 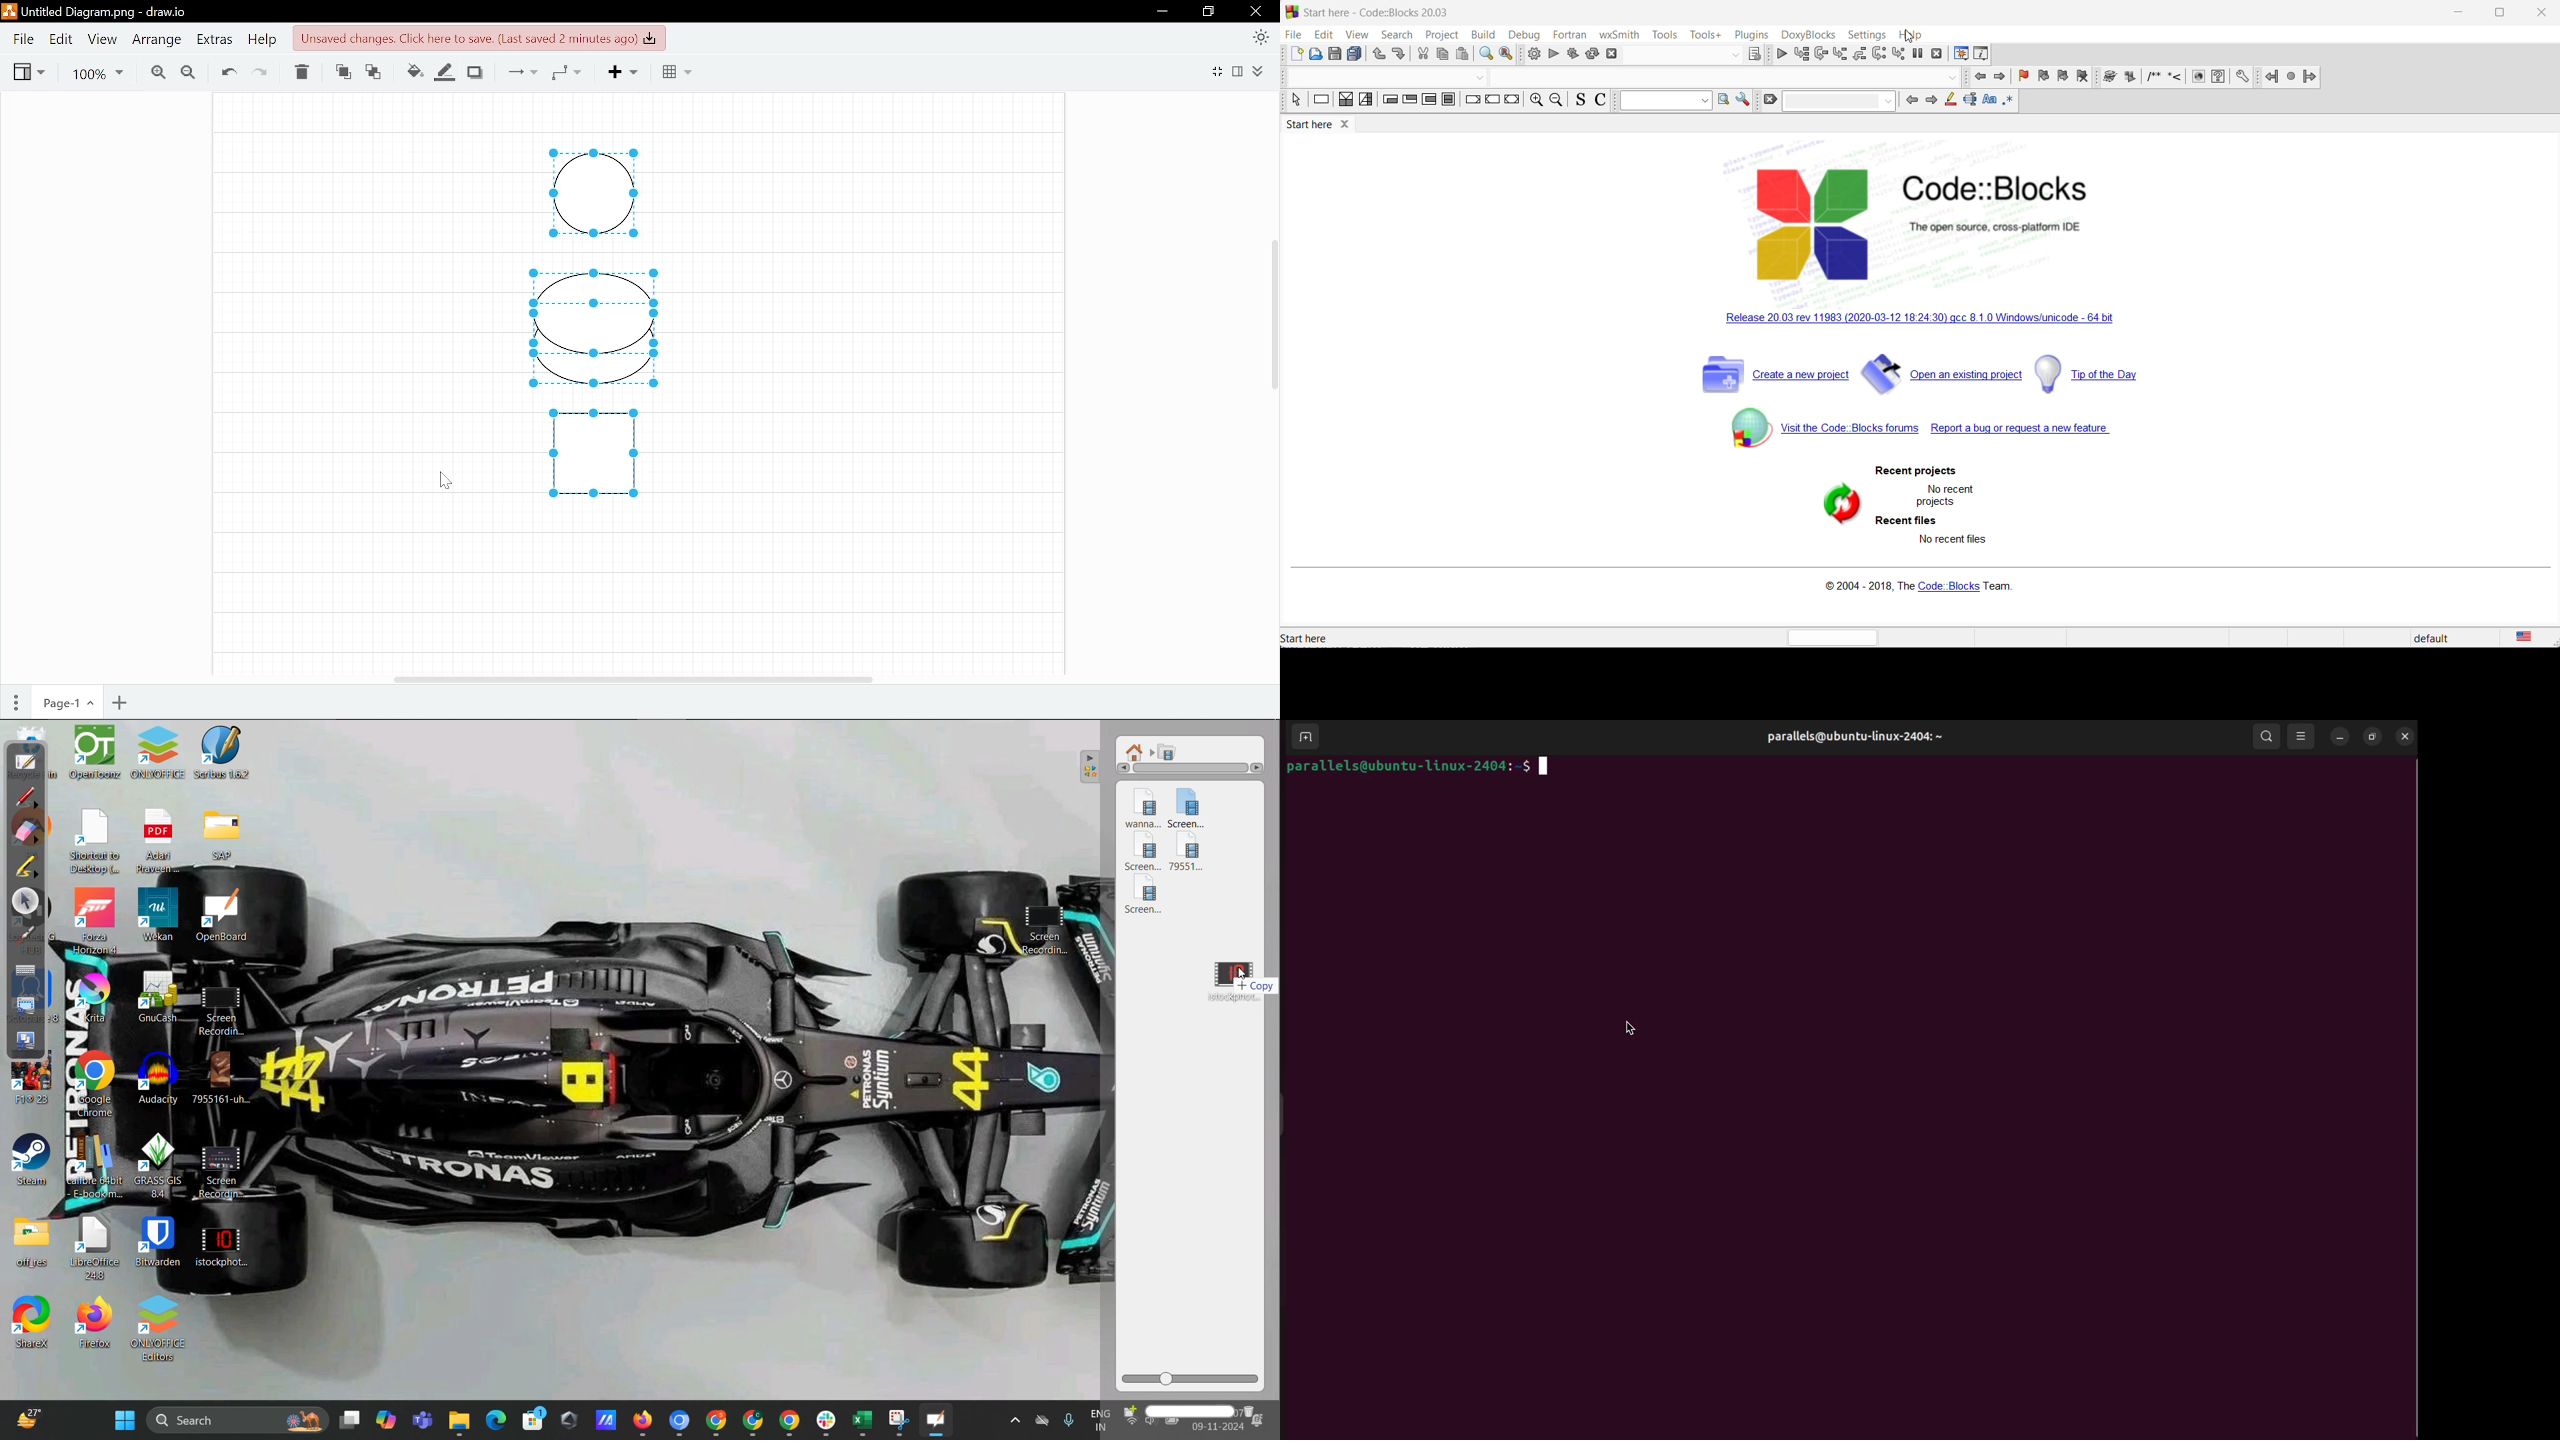 What do you see at coordinates (213, 40) in the screenshot?
I see `Extras` at bounding box center [213, 40].